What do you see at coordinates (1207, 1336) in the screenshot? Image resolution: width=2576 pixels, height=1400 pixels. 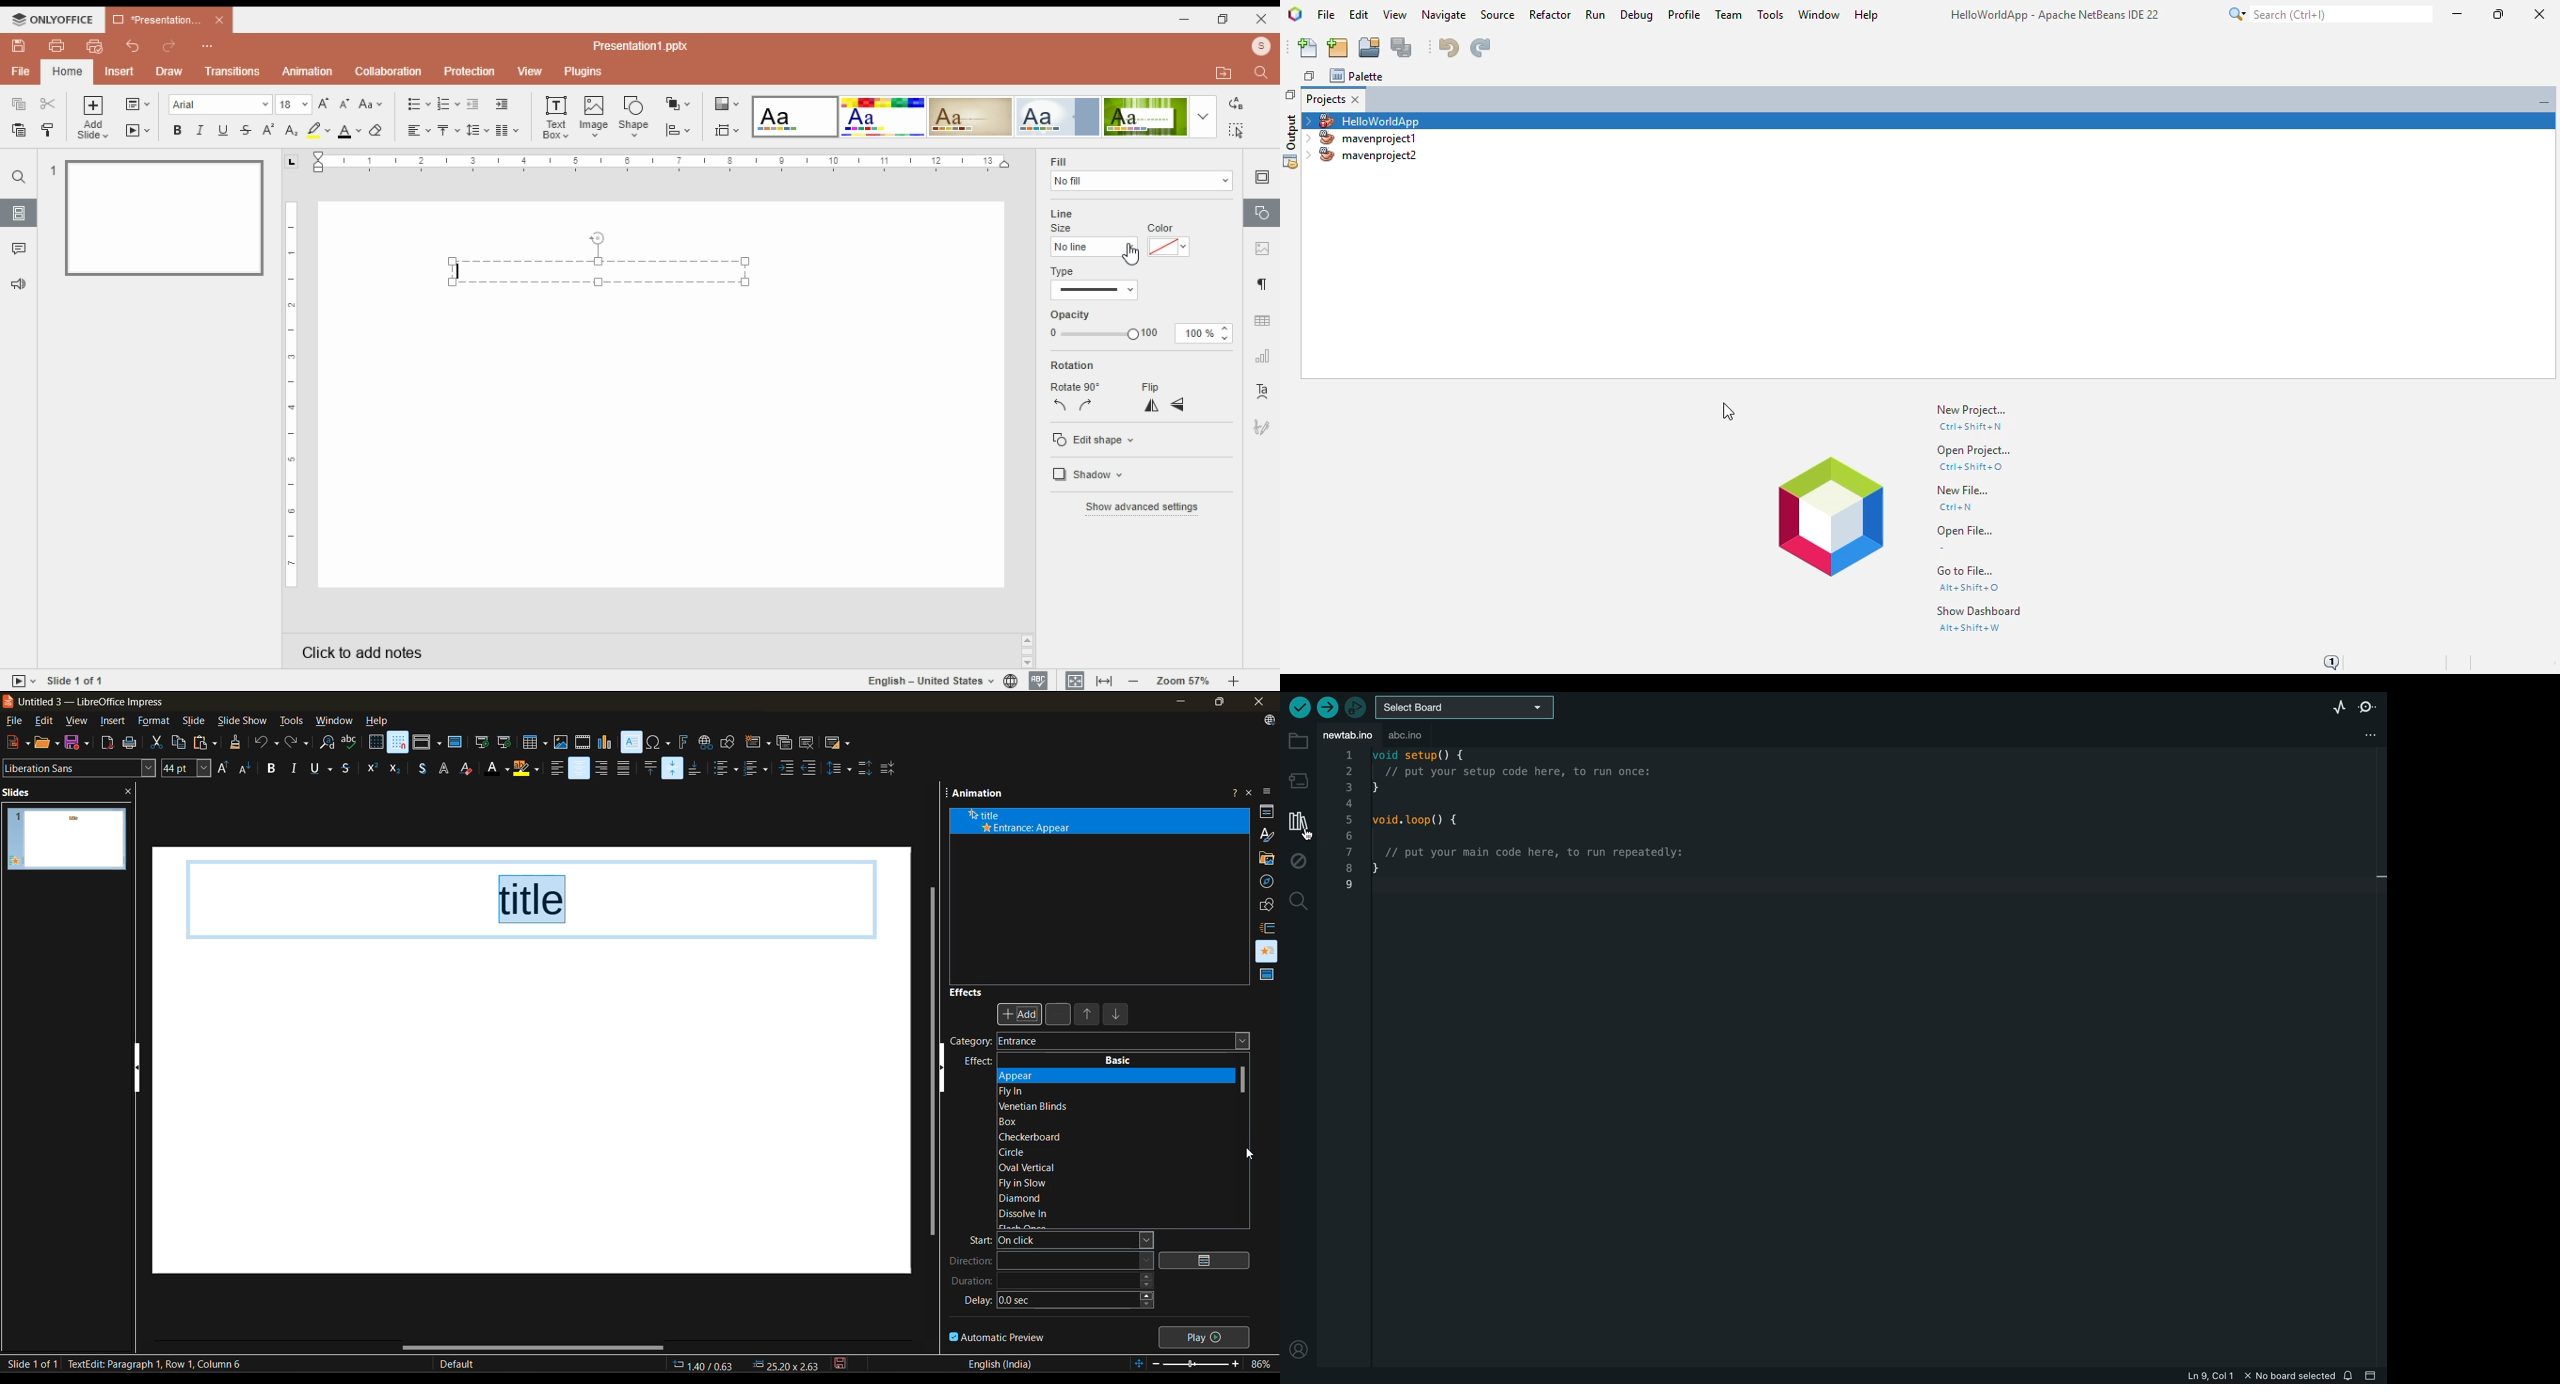 I see `play` at bounding box center [1207, 1336].